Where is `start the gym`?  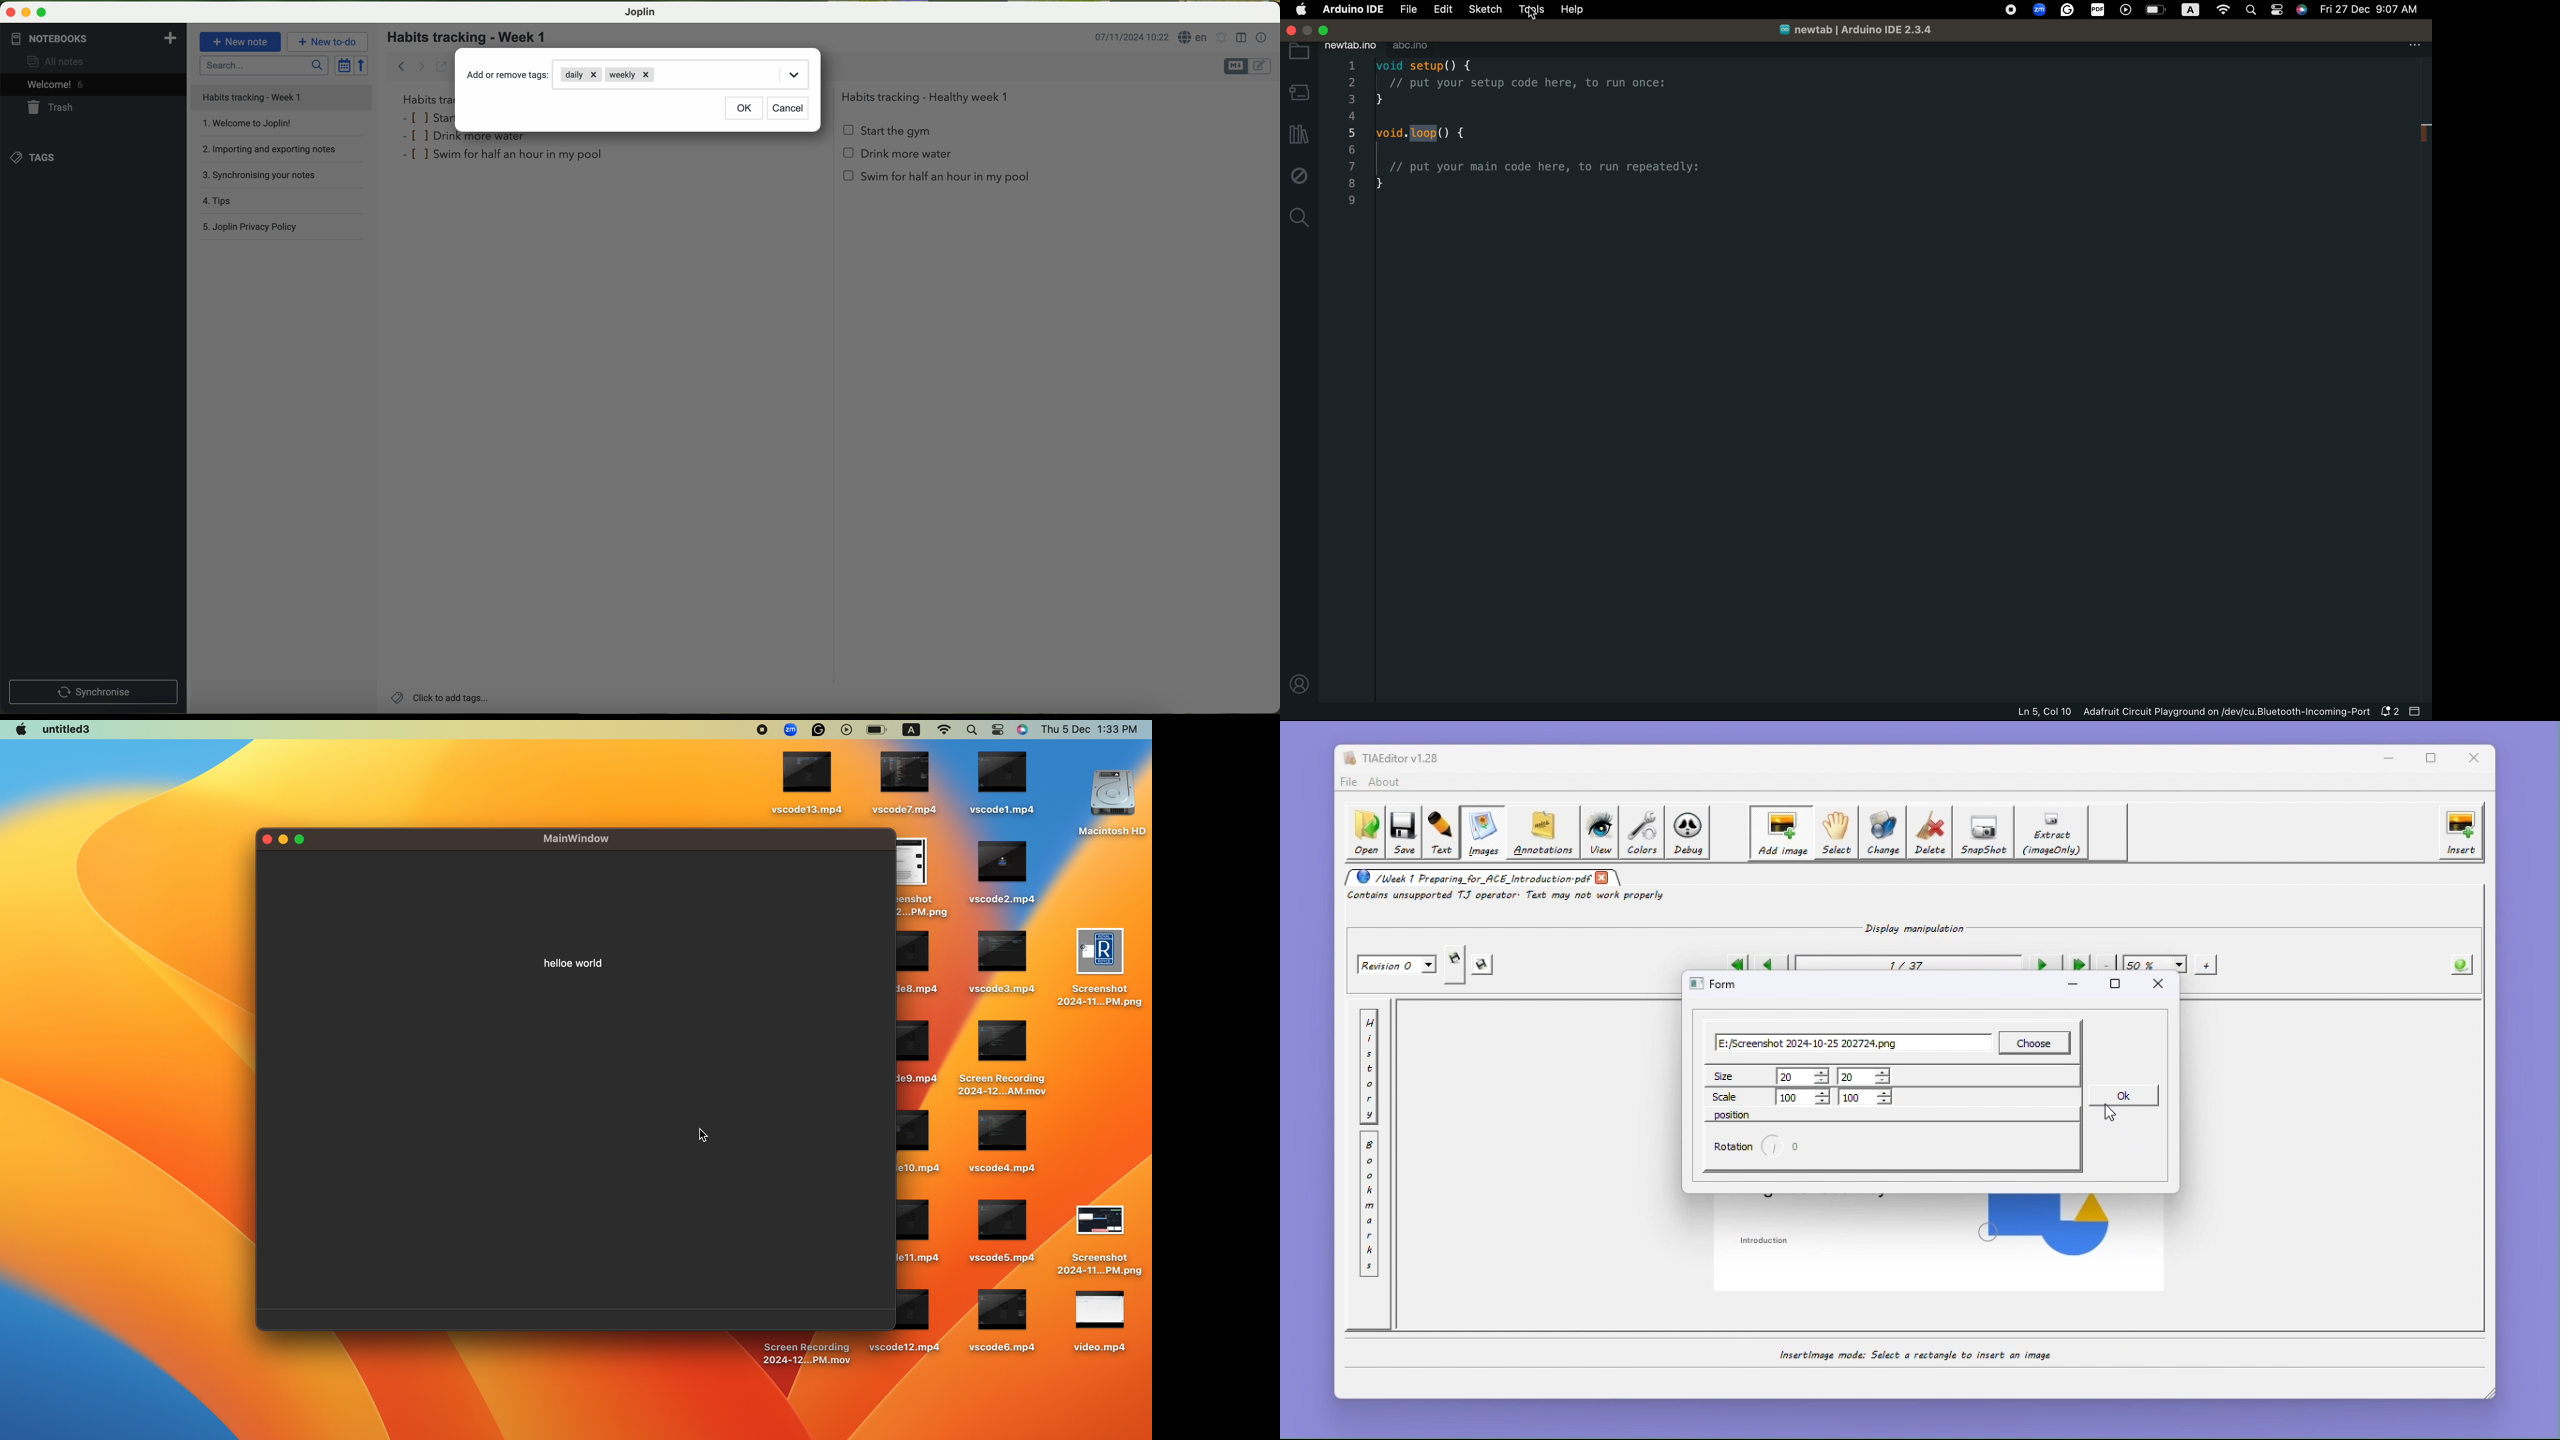
start the gym is located at coordinates (888, 131).